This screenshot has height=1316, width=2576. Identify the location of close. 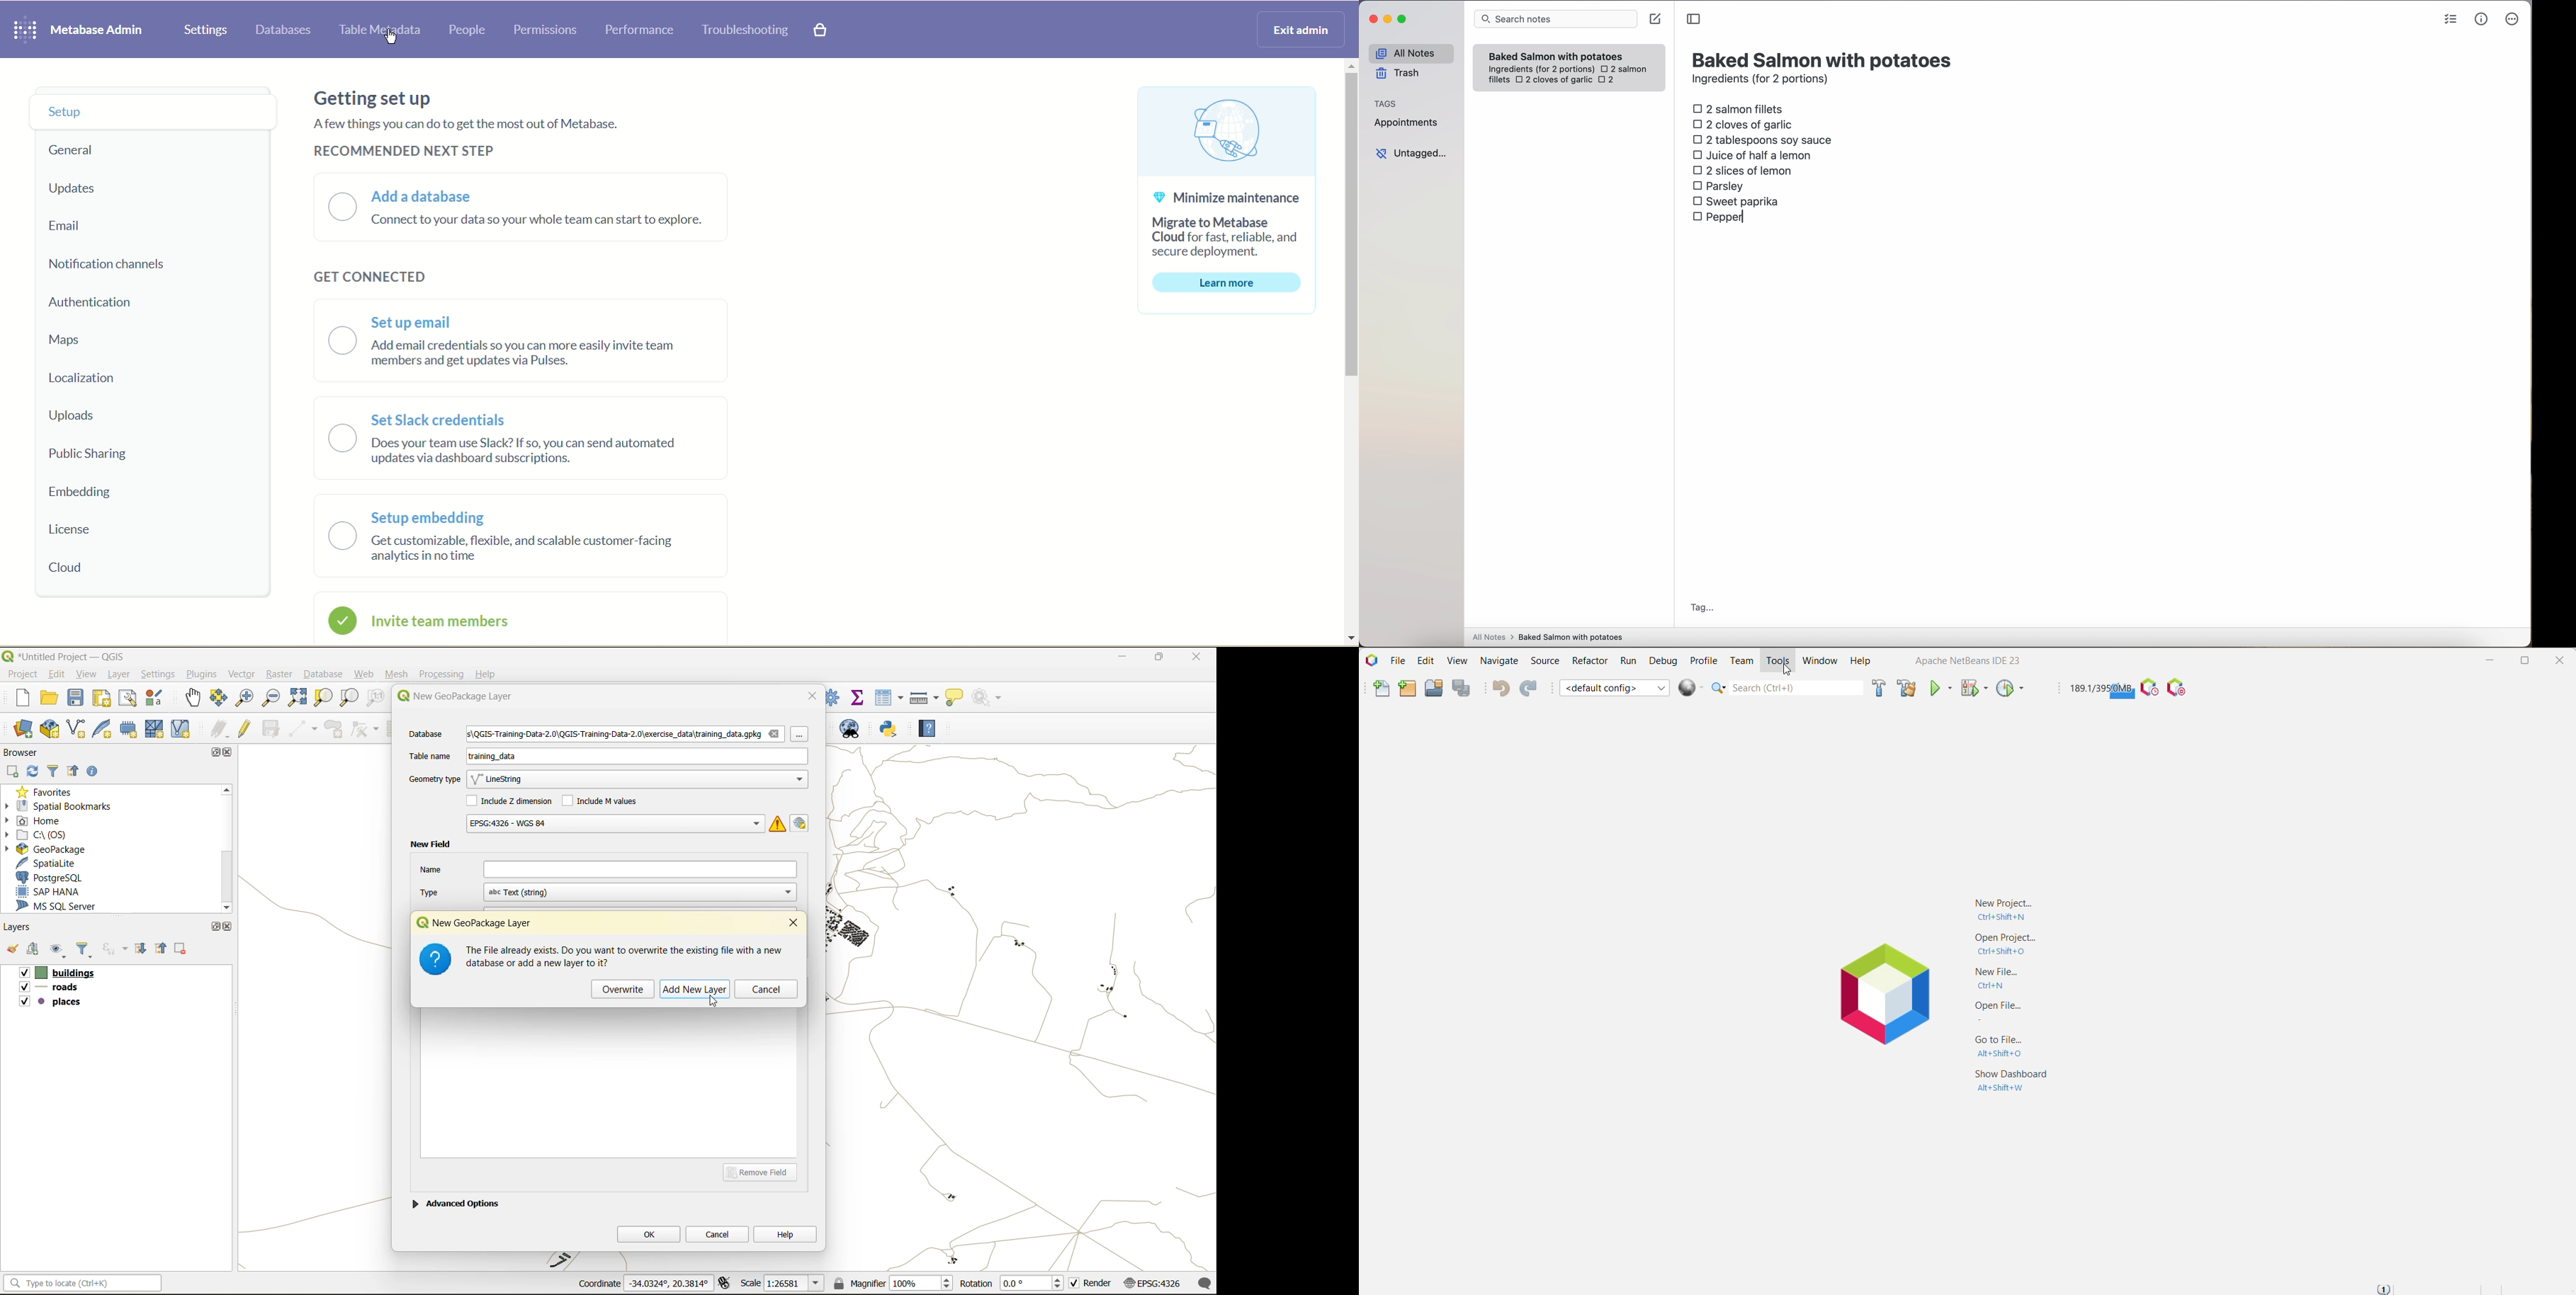
(812, 695).